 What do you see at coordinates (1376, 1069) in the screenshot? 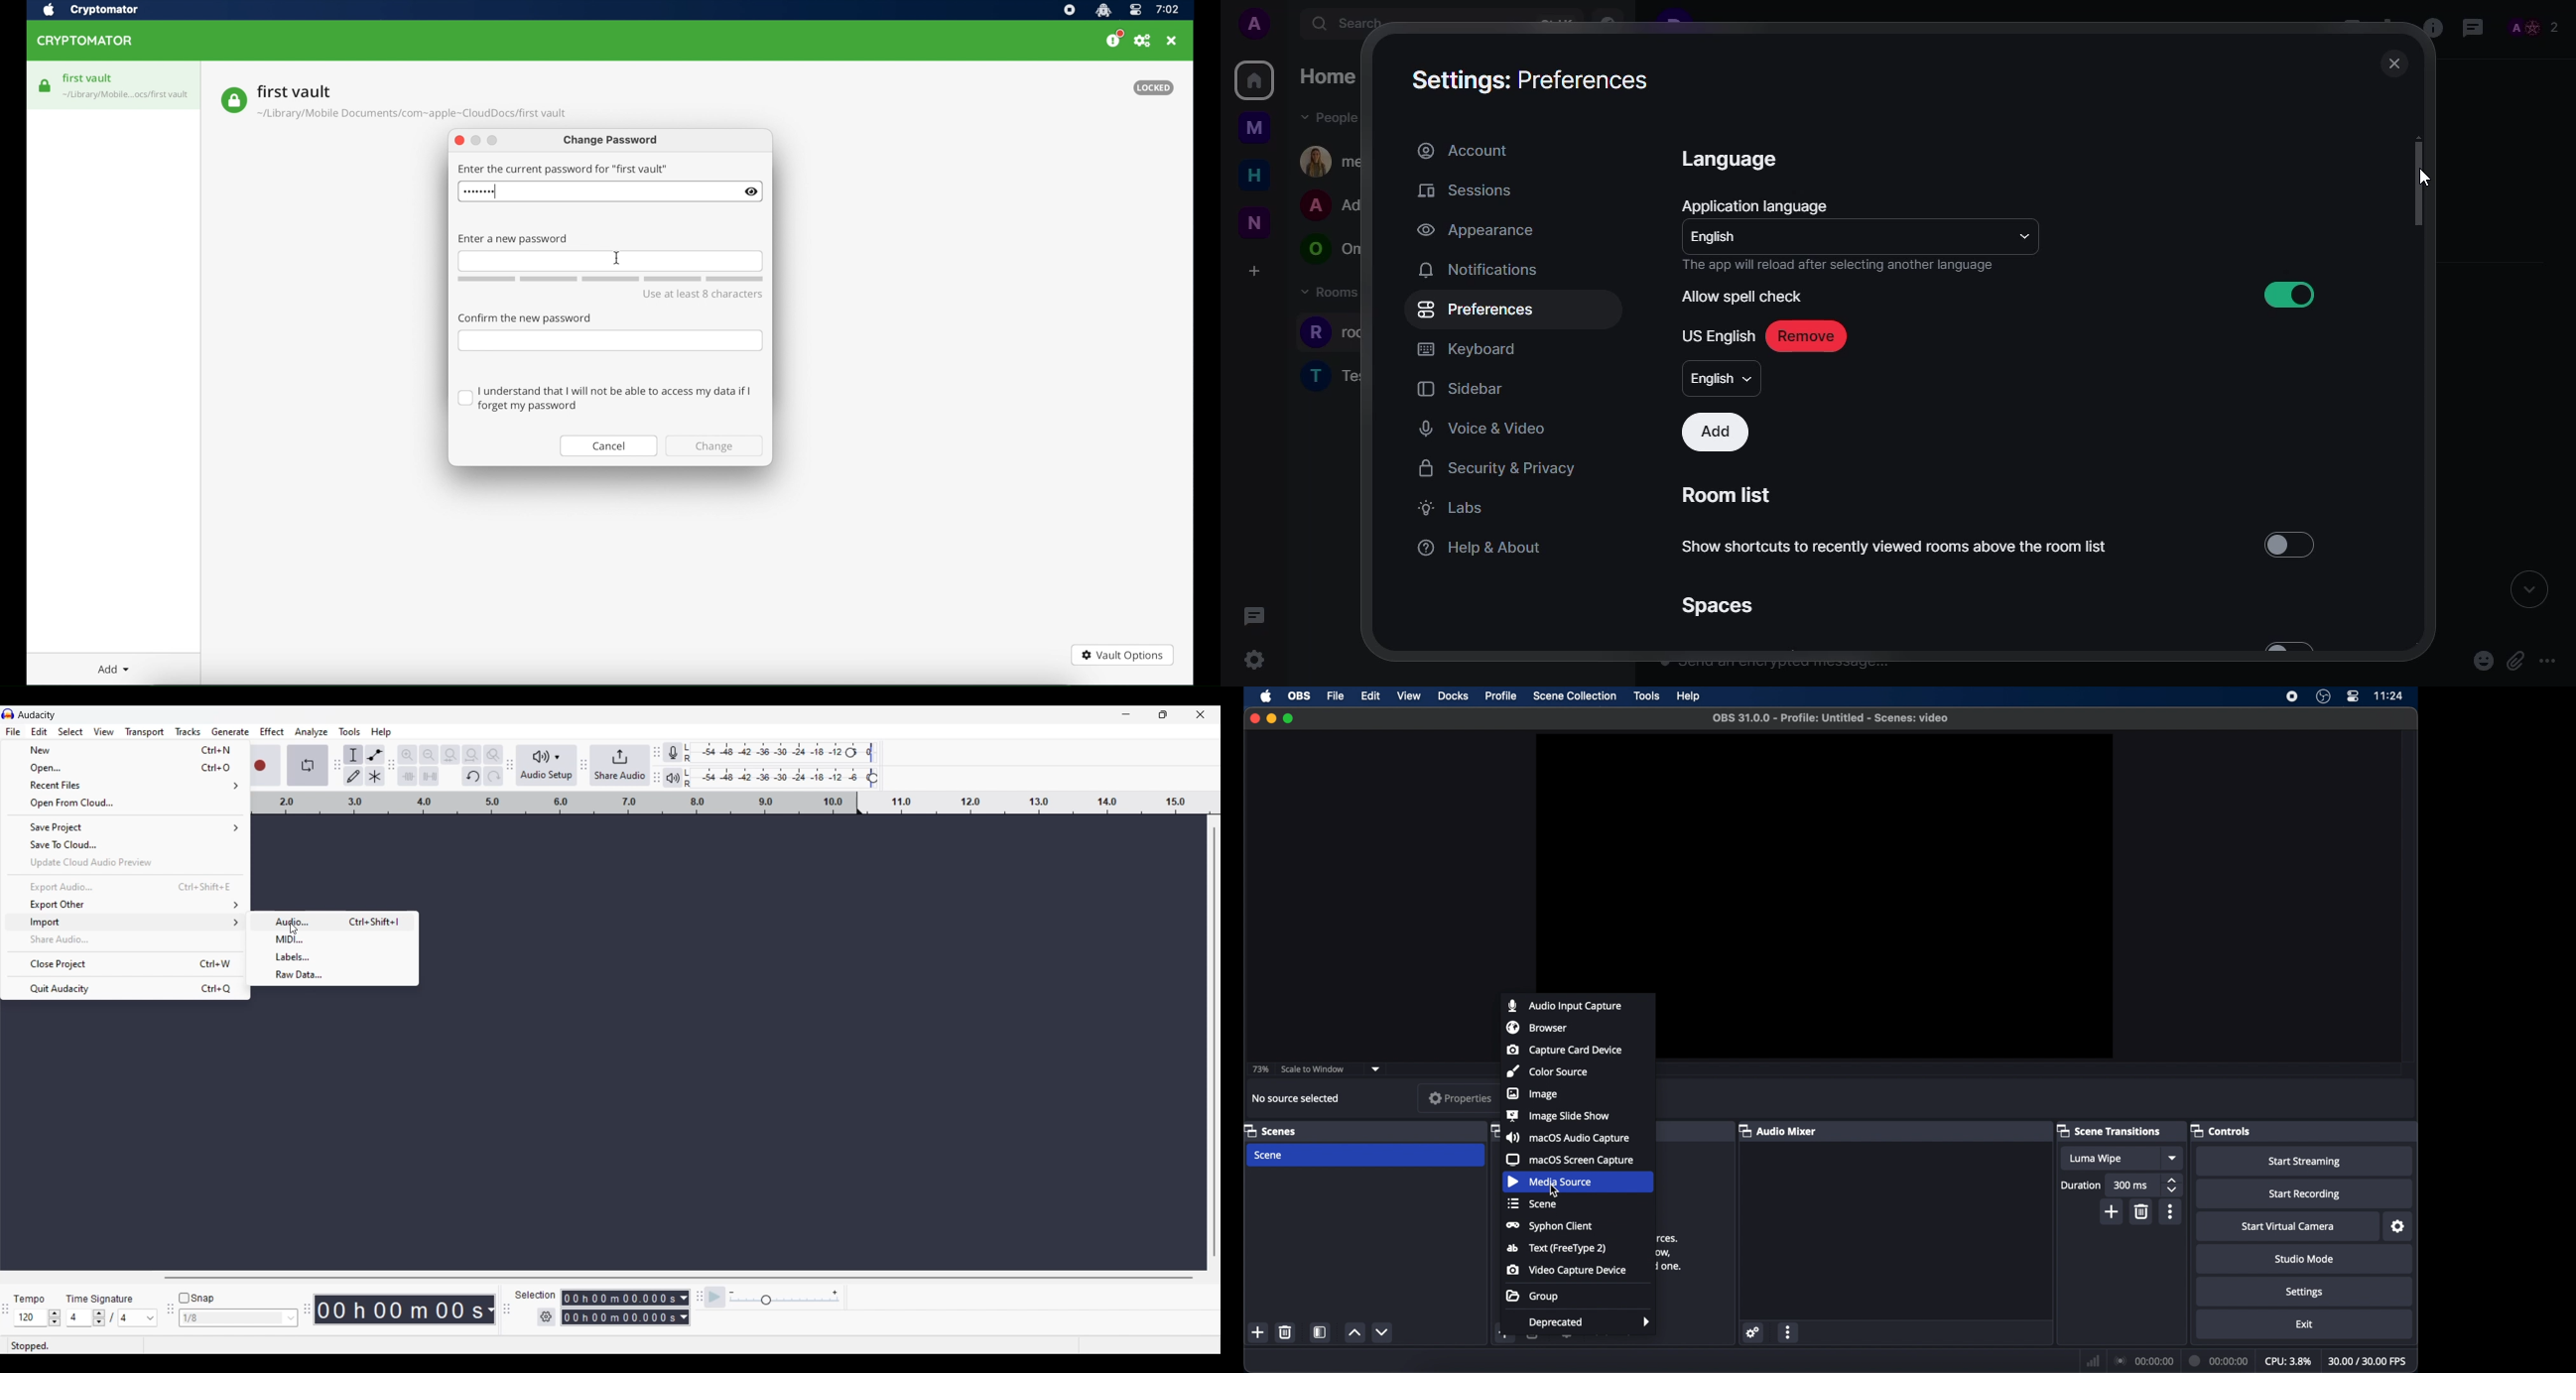
I see `dropdown` at bounding box center [1376, 1069].